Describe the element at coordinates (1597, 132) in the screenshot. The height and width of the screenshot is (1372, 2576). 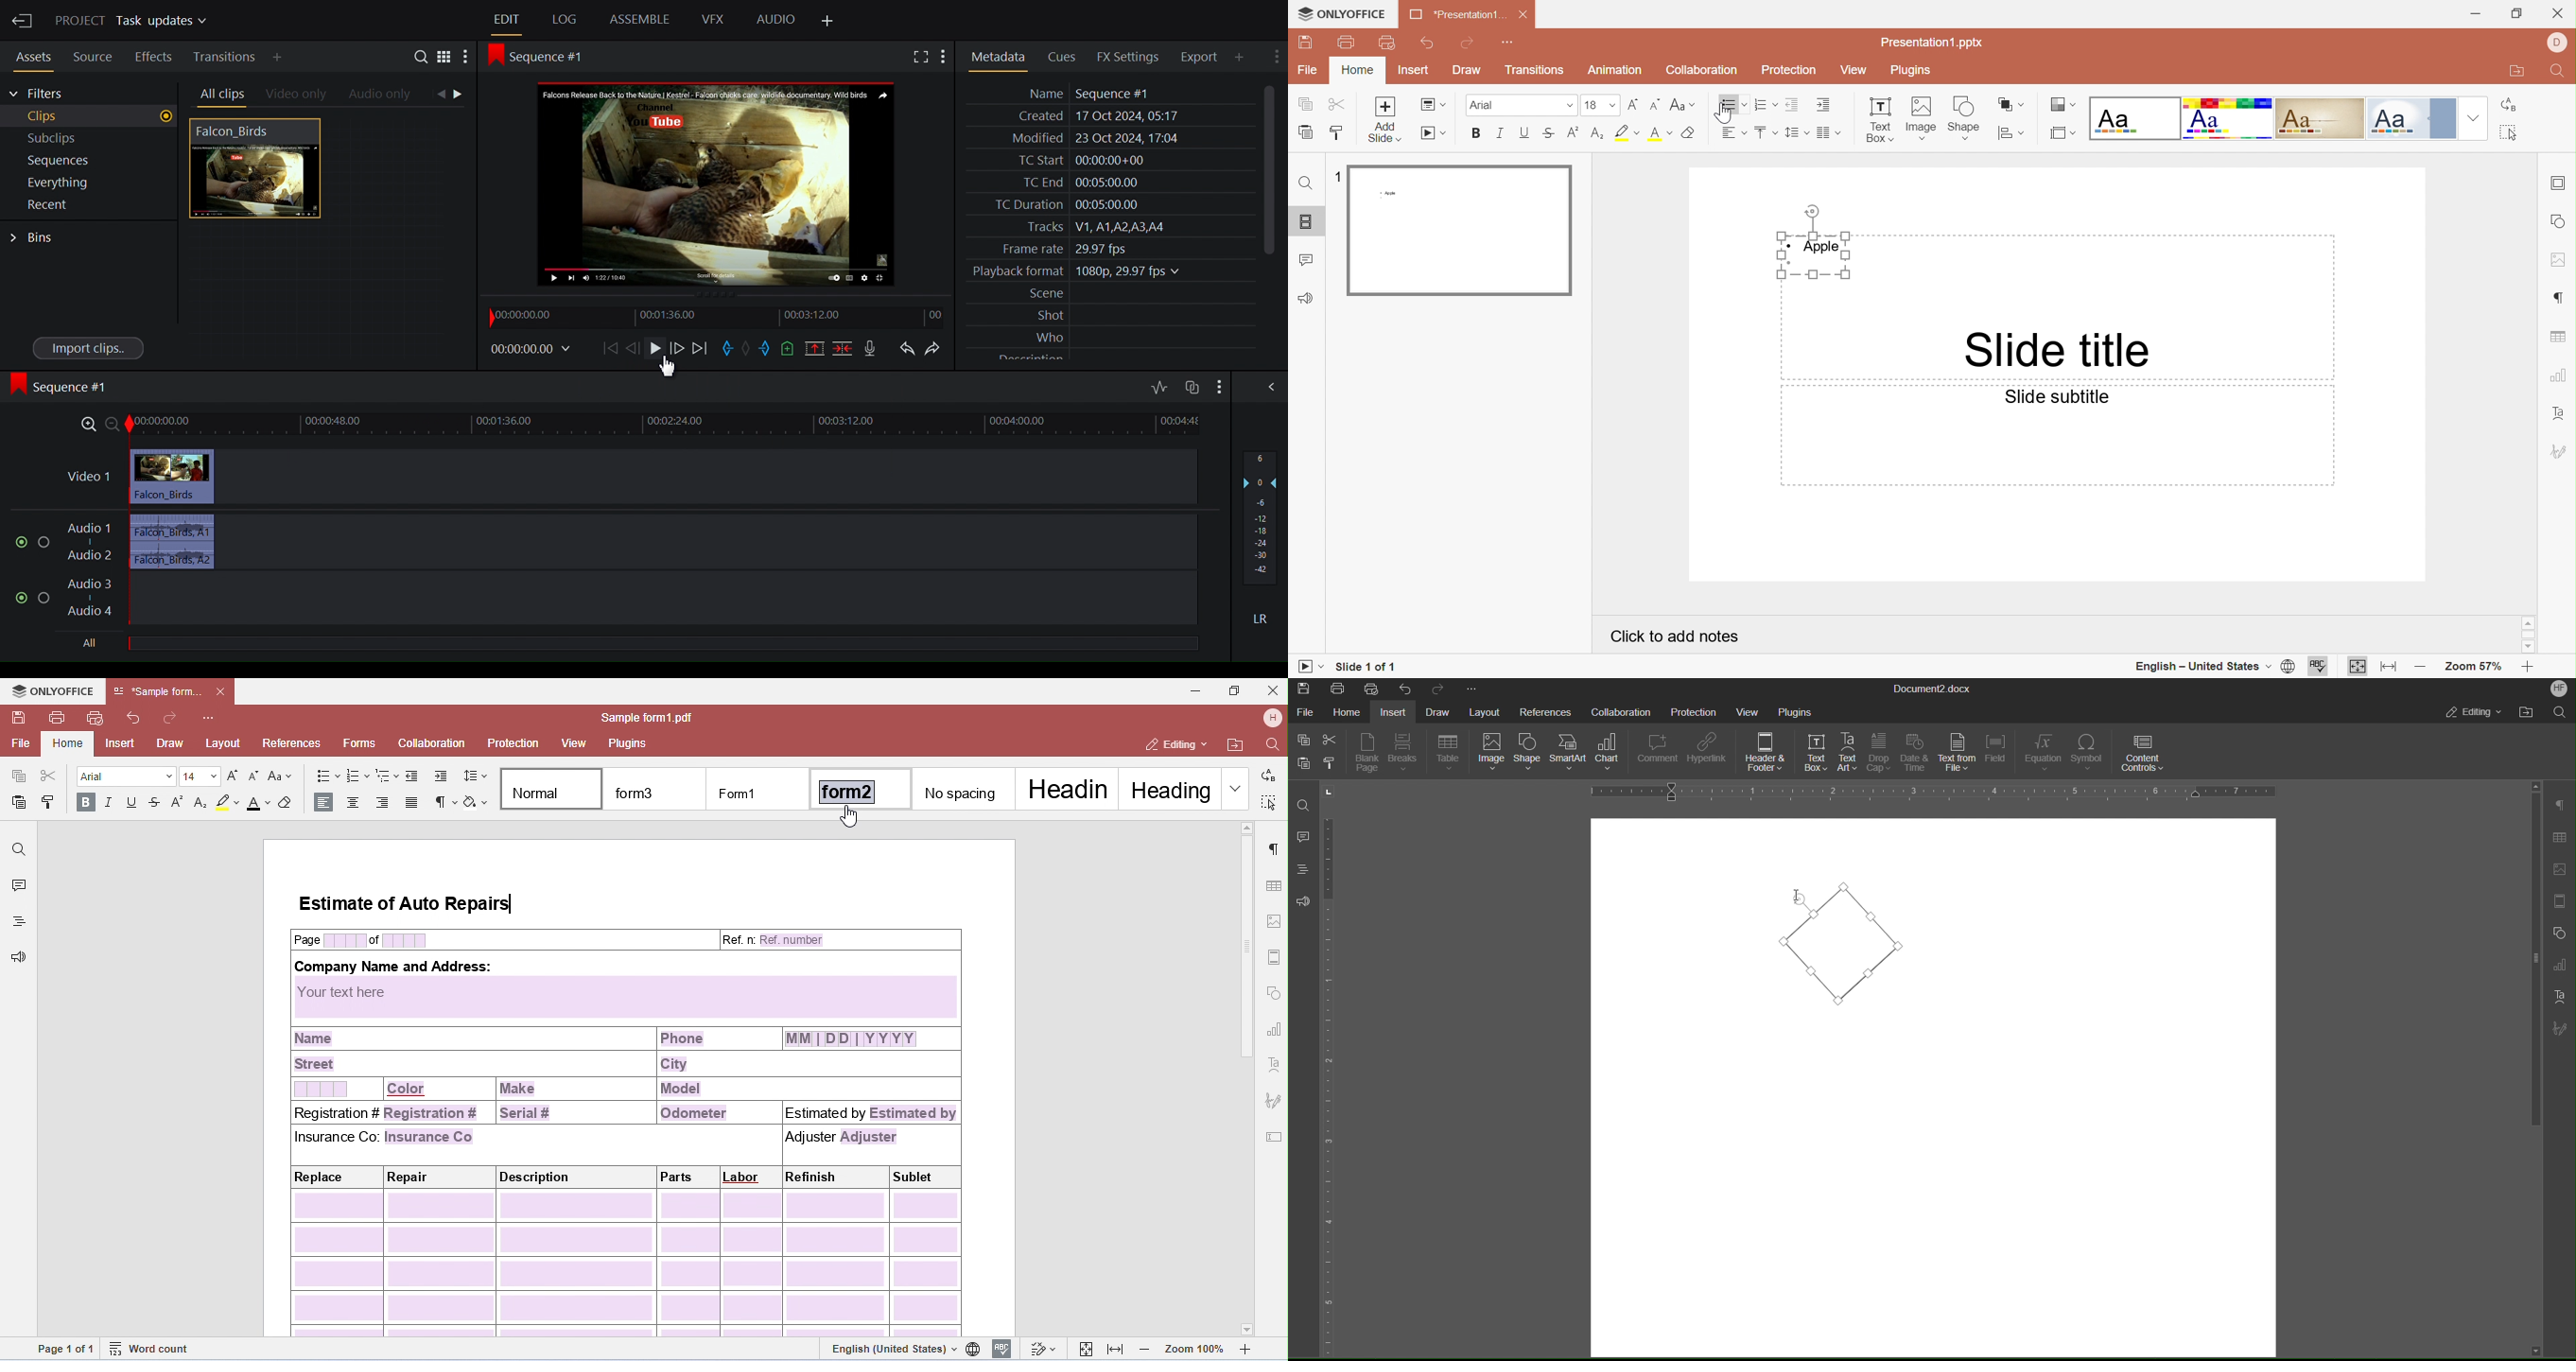
I see `Subscript` at that location.